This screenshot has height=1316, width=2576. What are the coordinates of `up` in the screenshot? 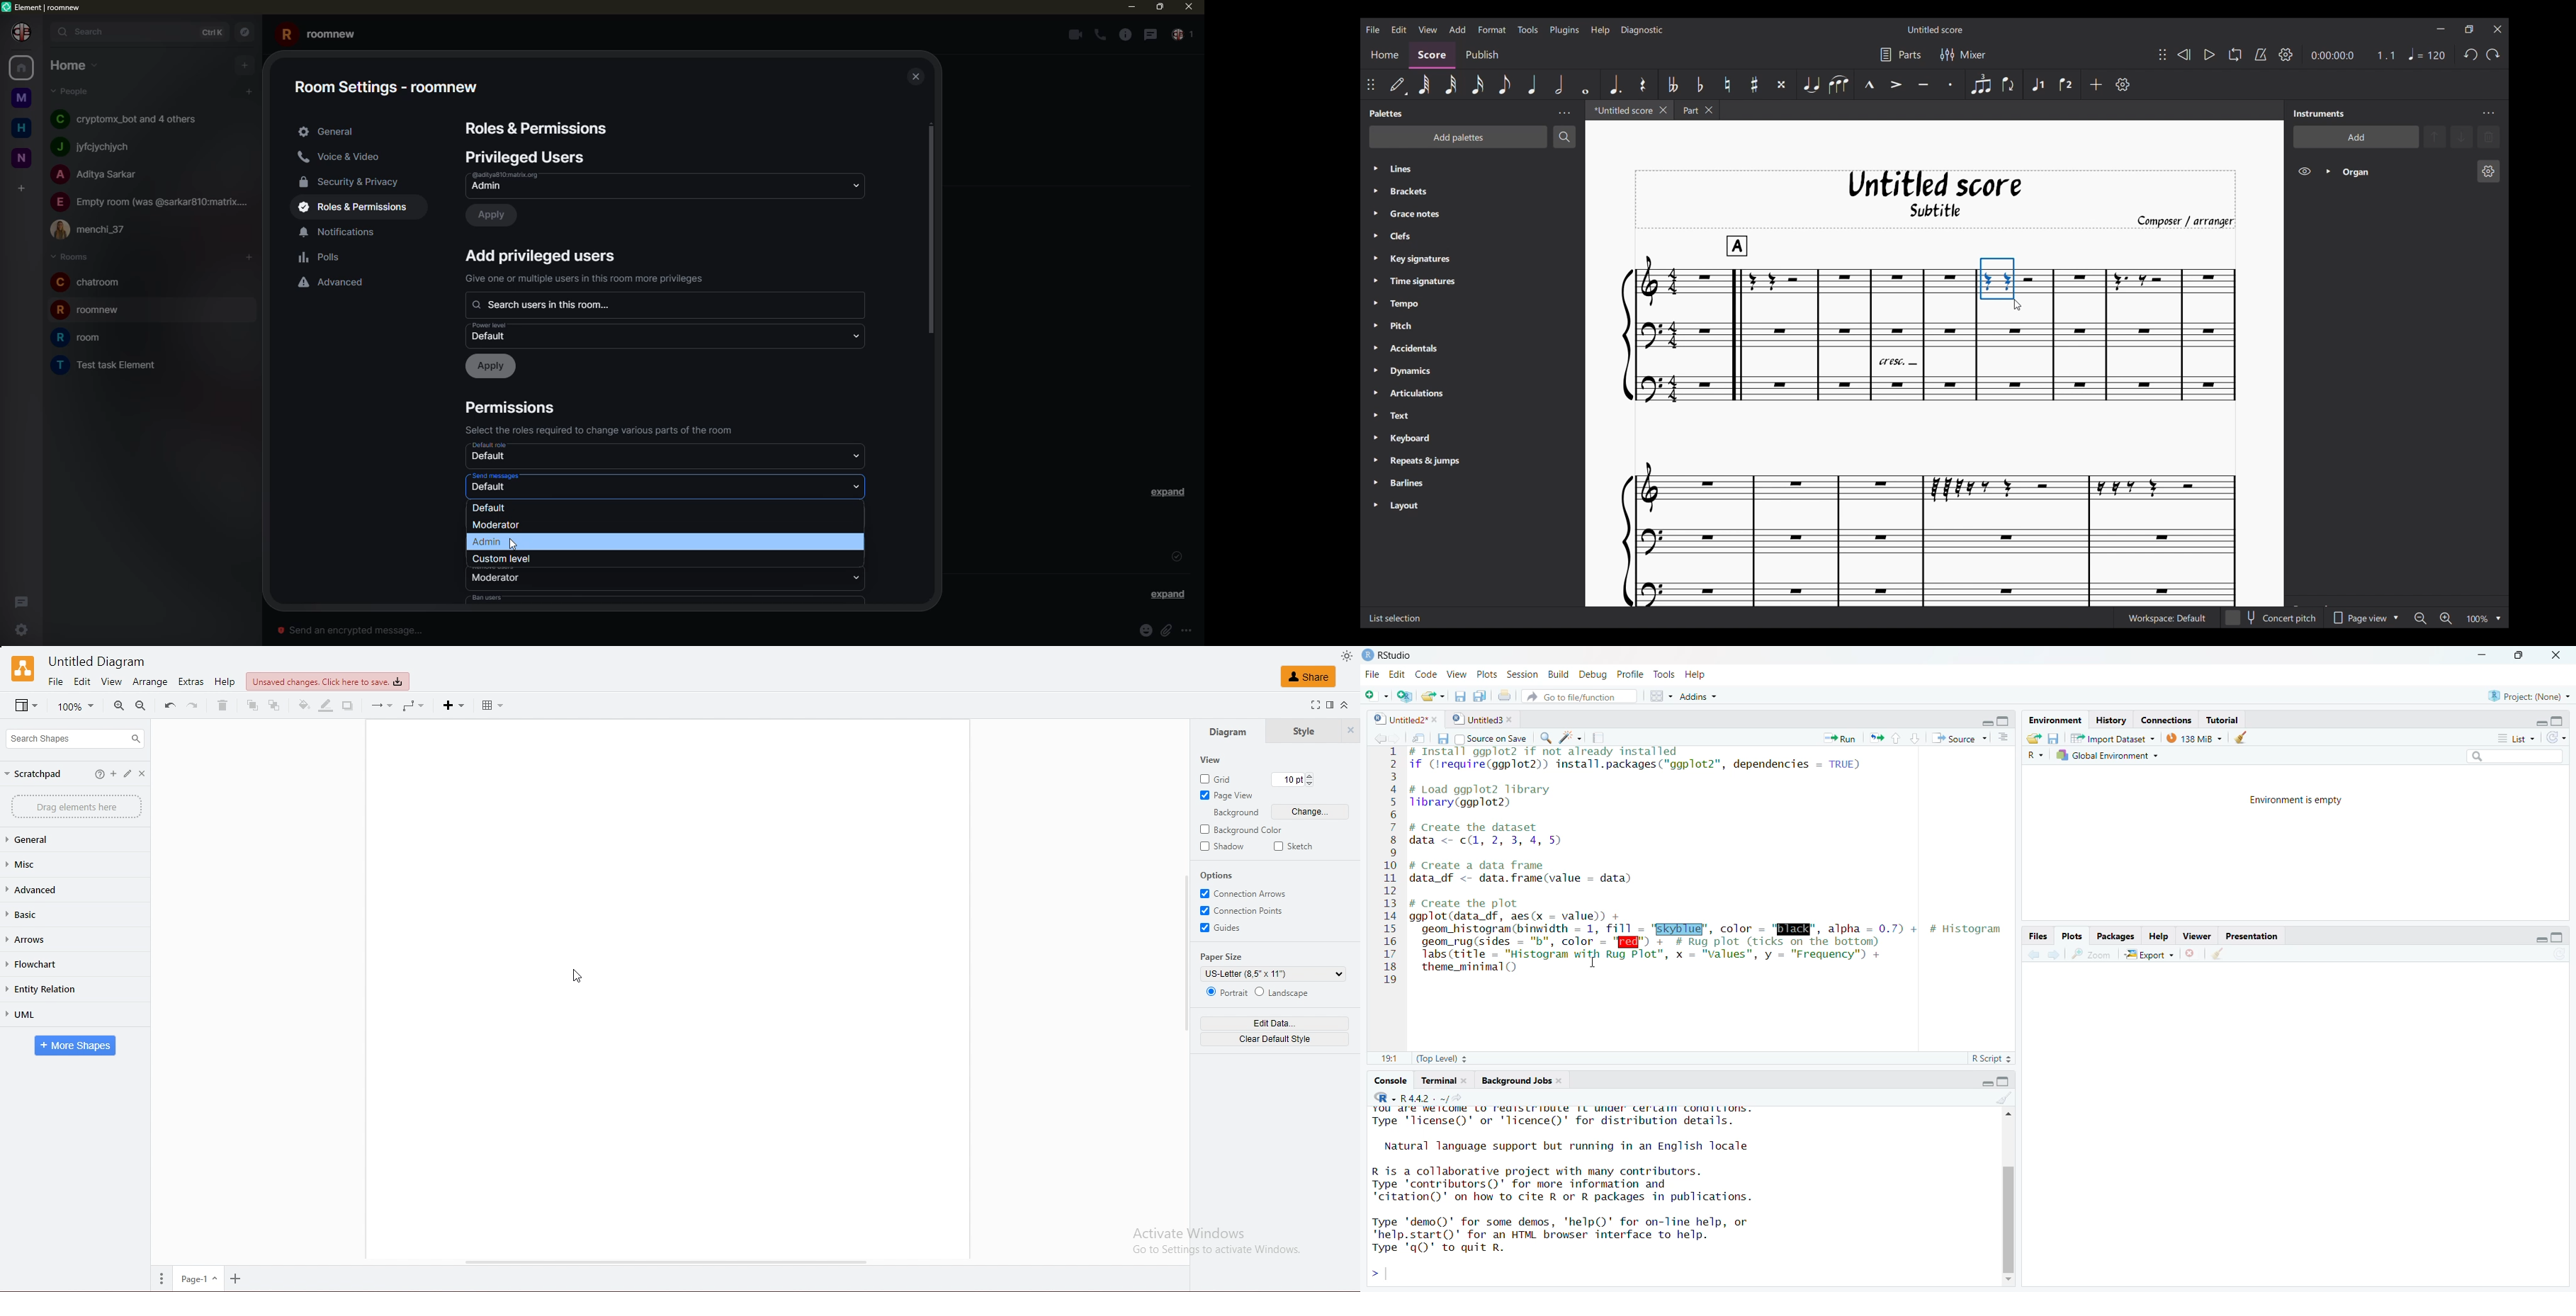 It's located at (1898, 738).